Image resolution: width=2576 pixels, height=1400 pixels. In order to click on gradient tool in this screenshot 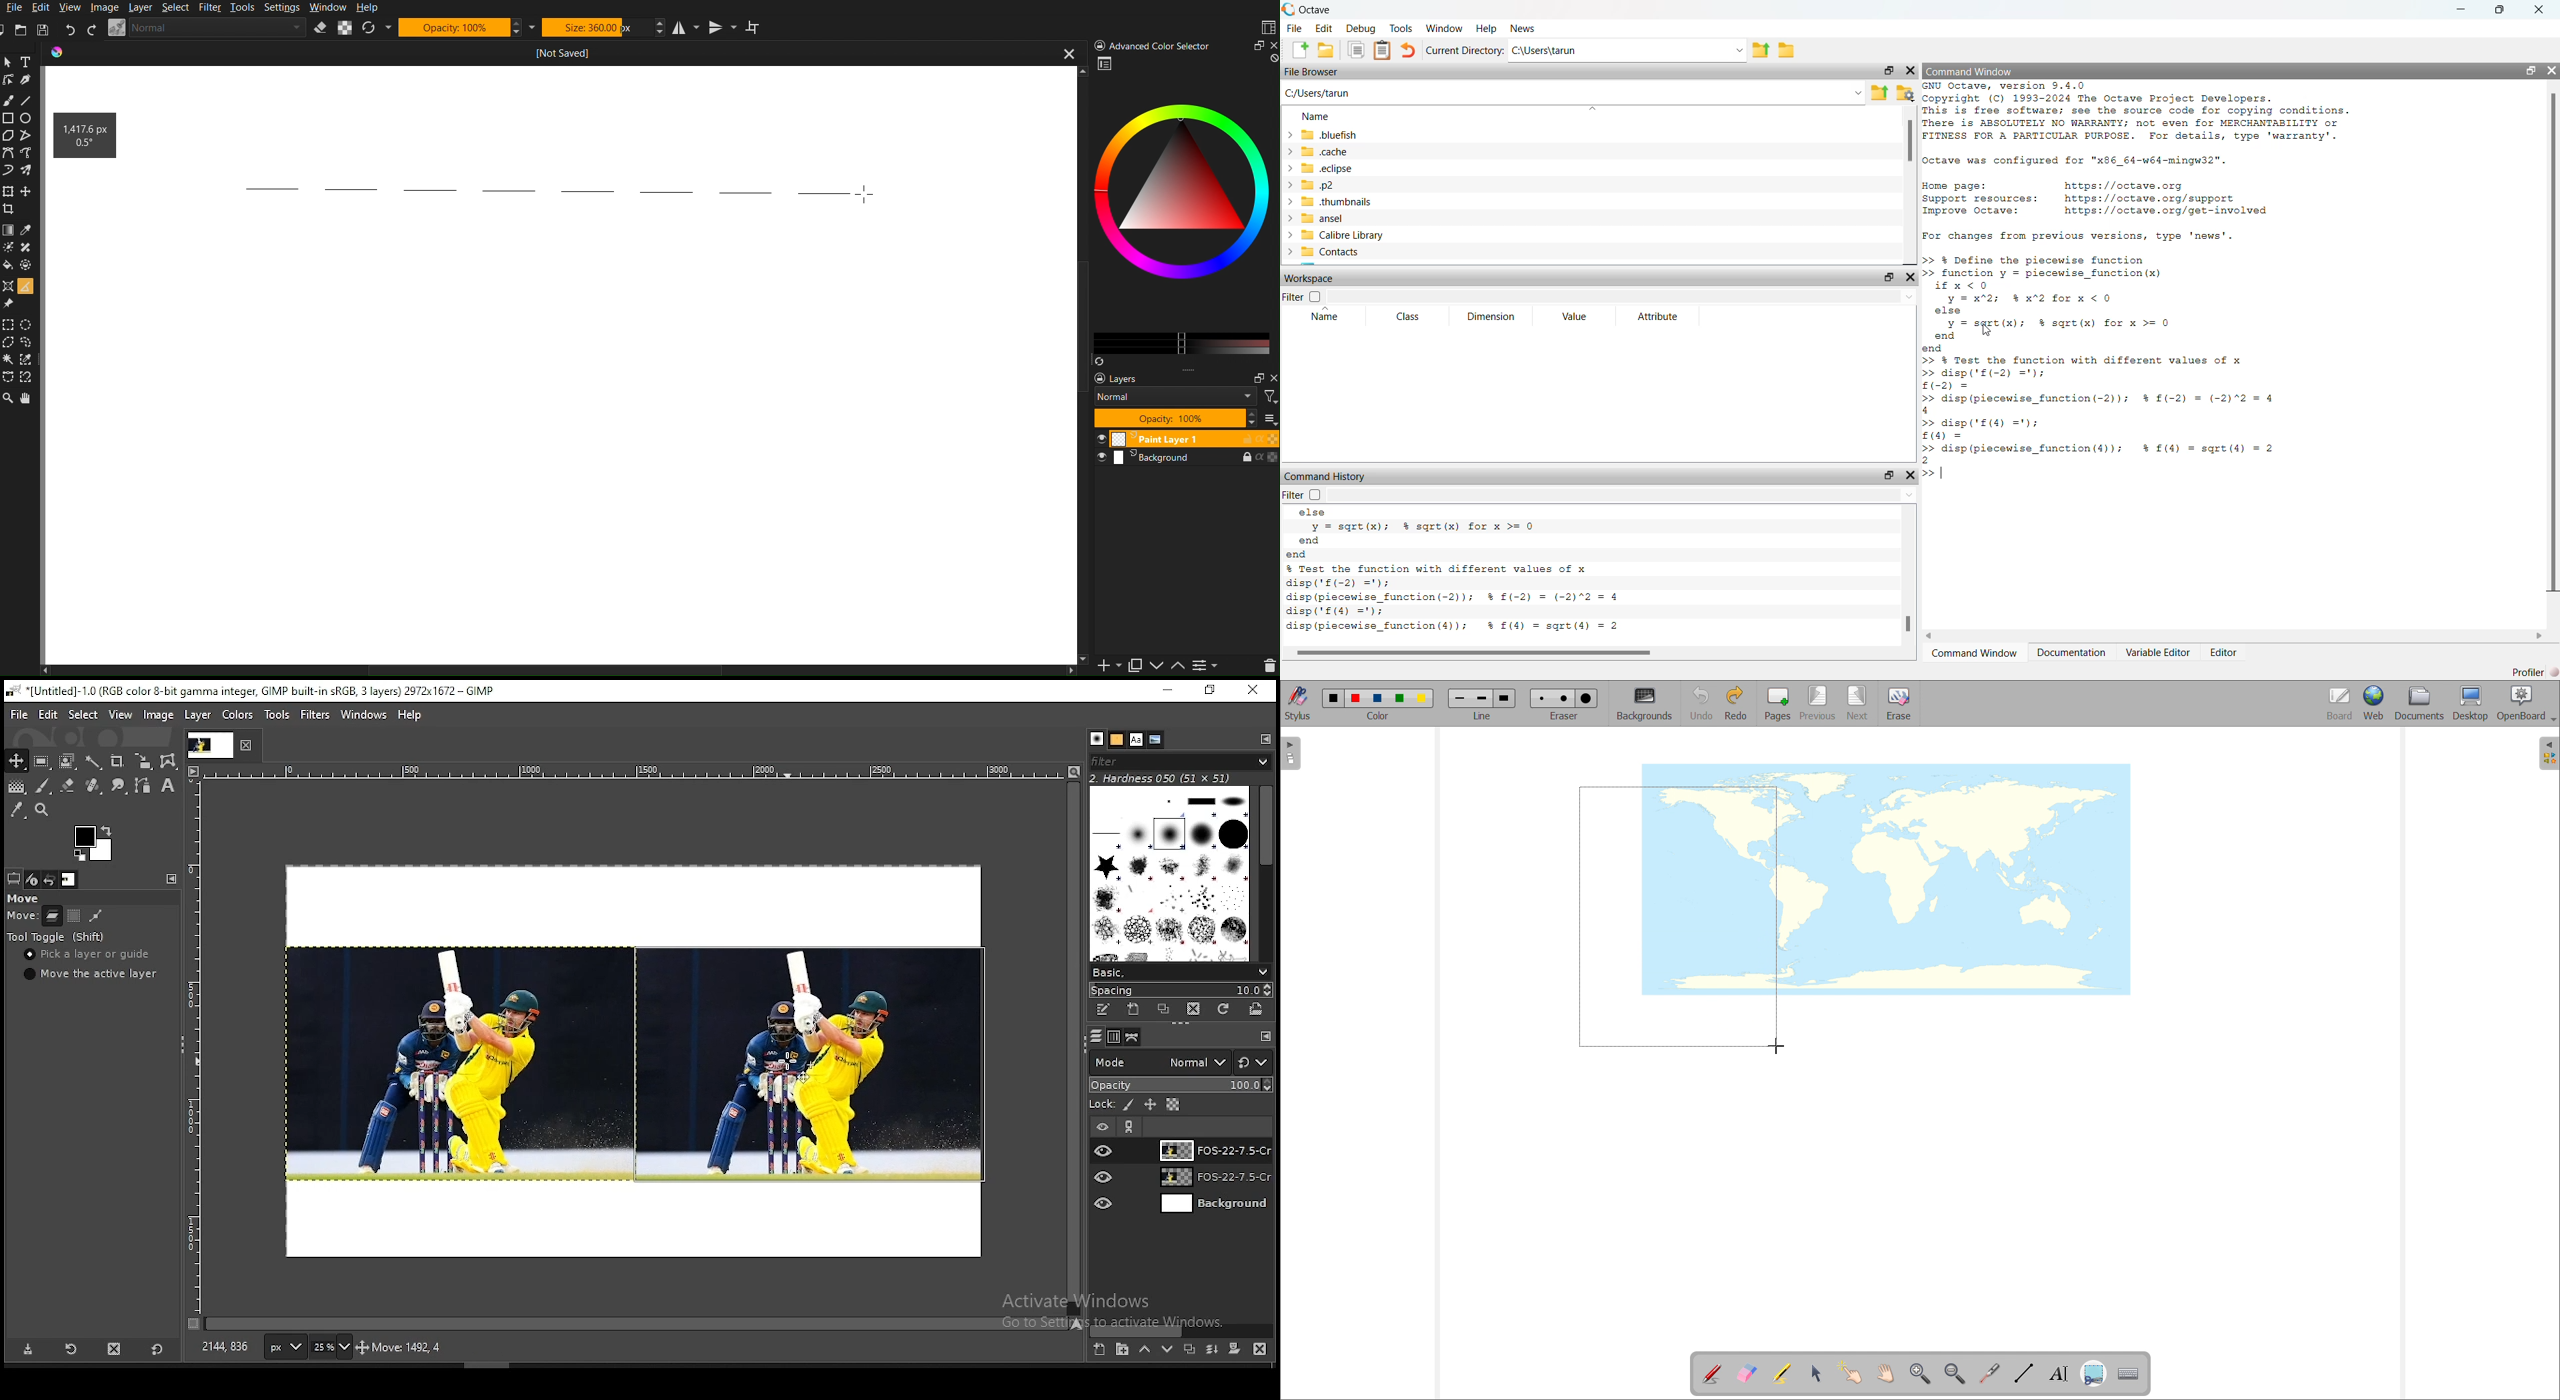, I will do `click(16, 788)`.